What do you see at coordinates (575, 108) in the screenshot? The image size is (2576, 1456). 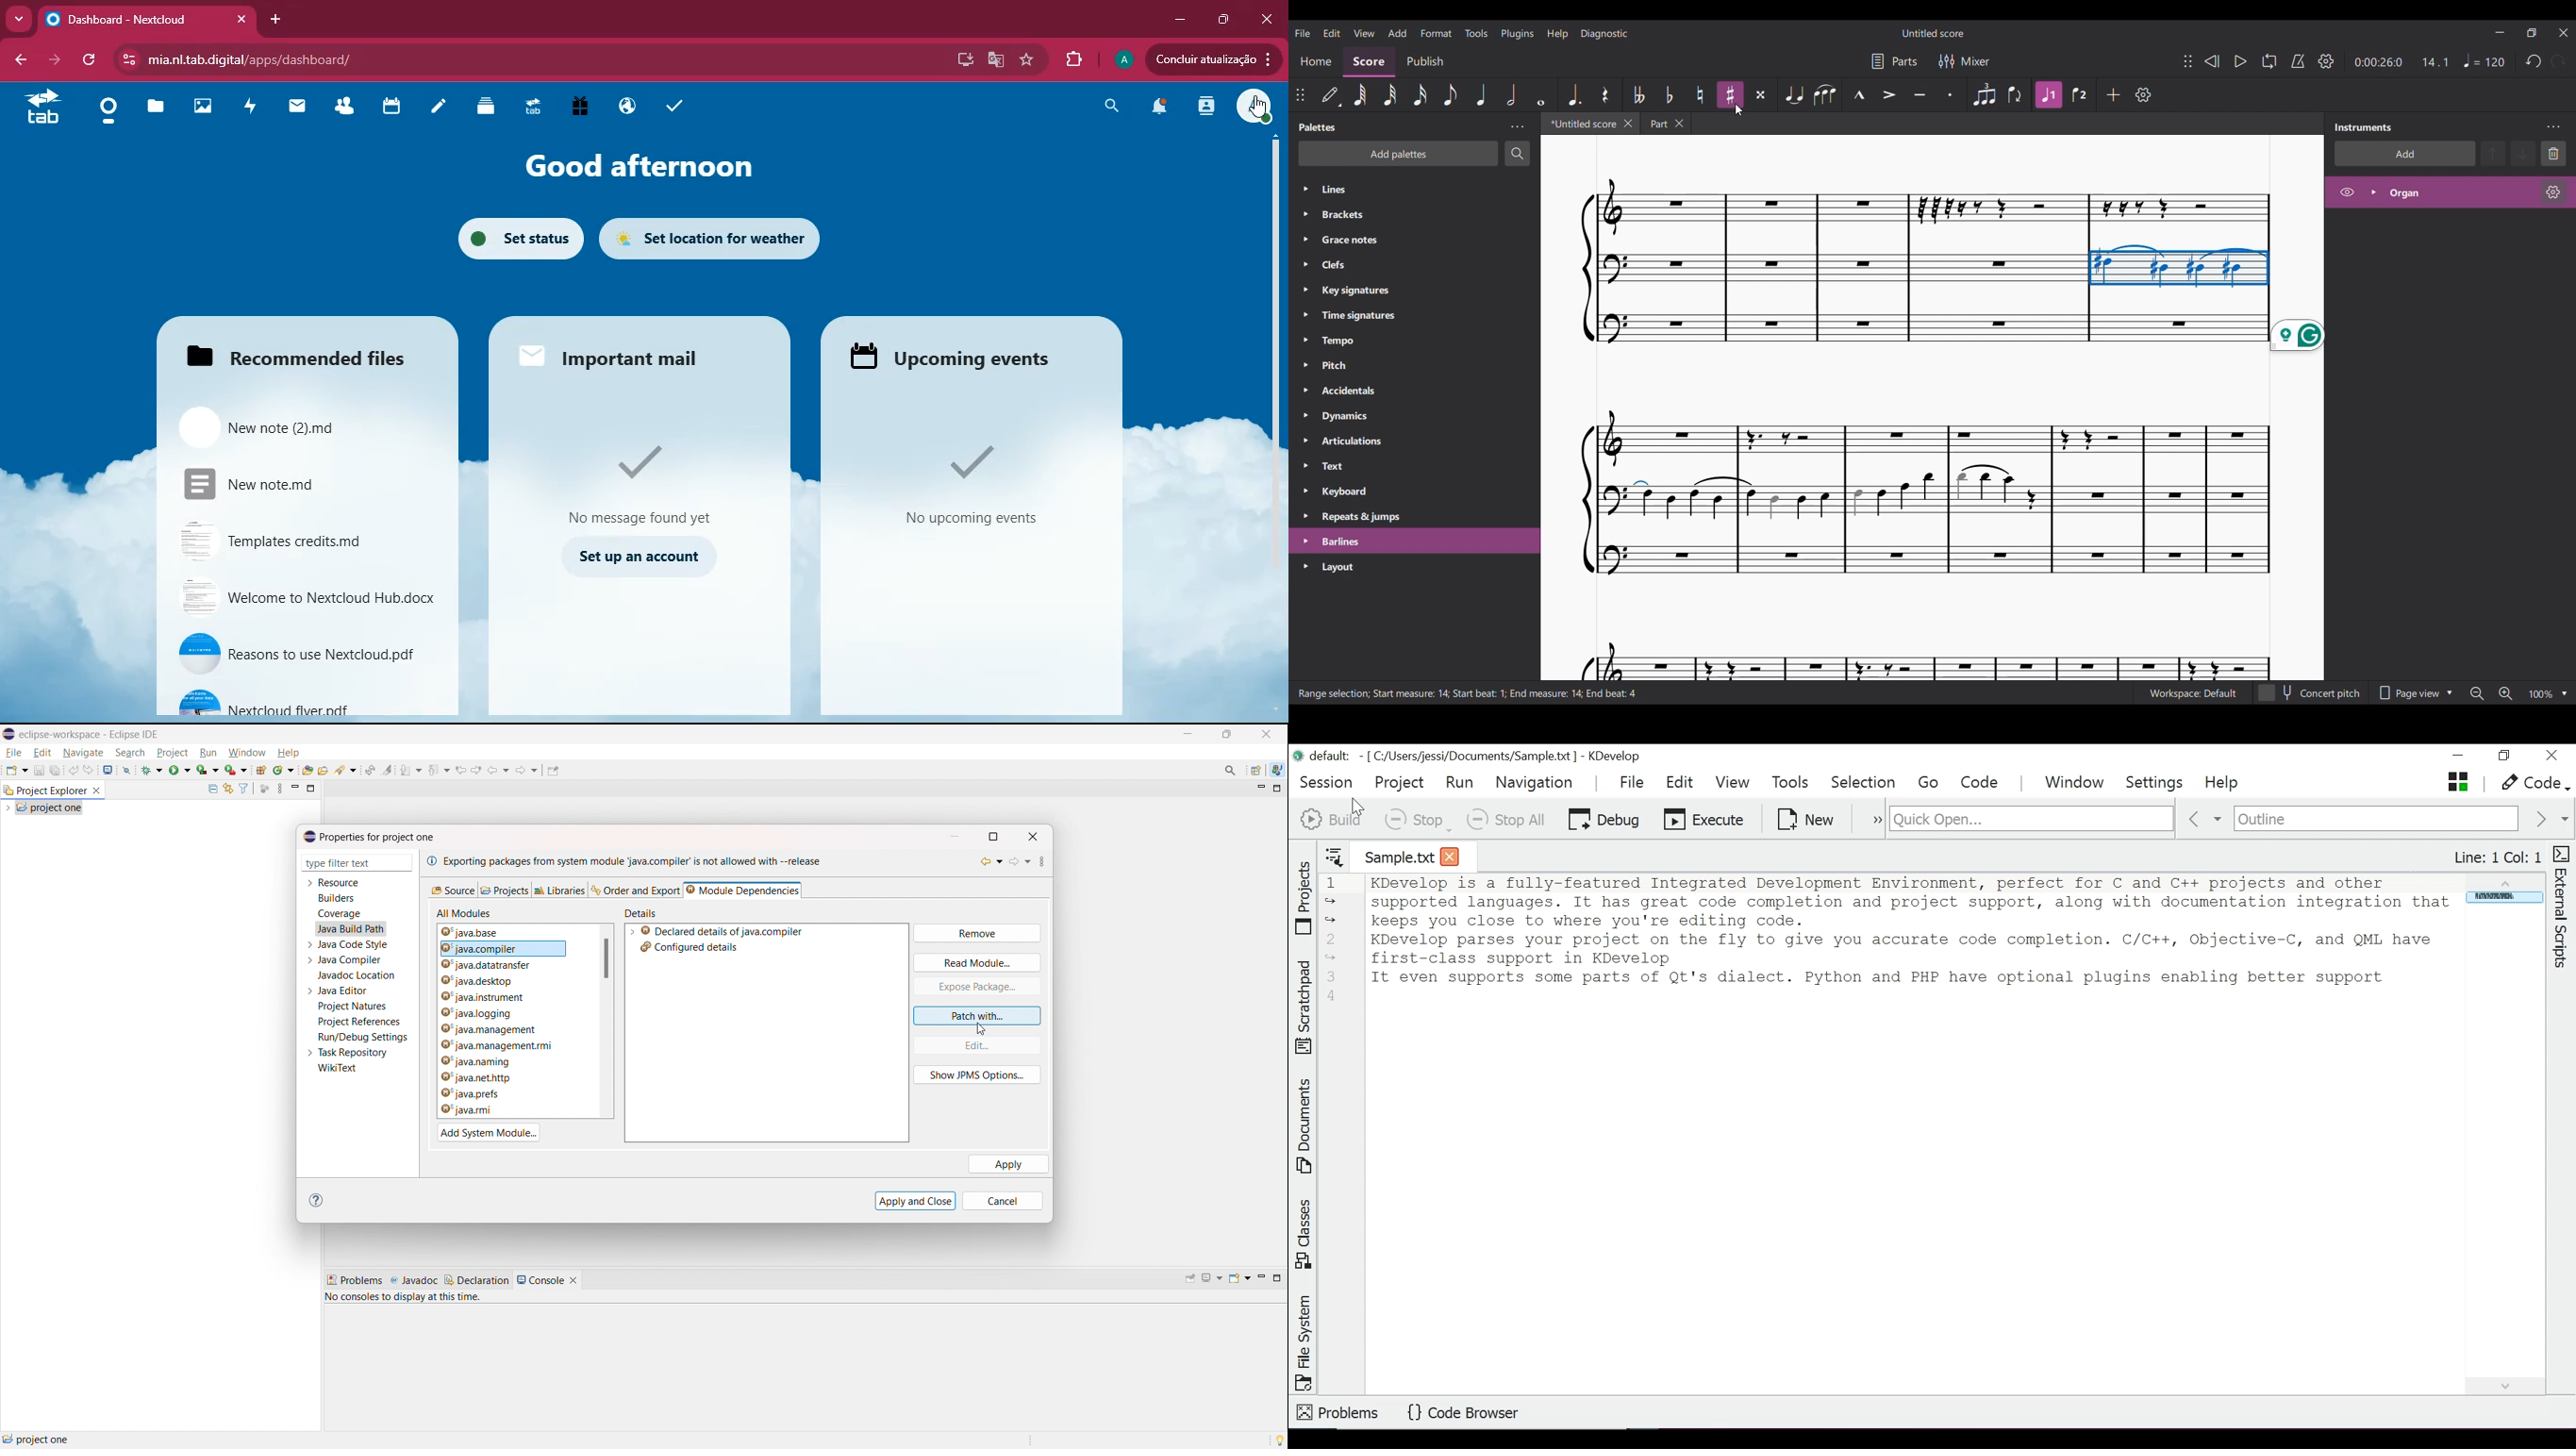 I see `gift` at bounding box center [575, 108].